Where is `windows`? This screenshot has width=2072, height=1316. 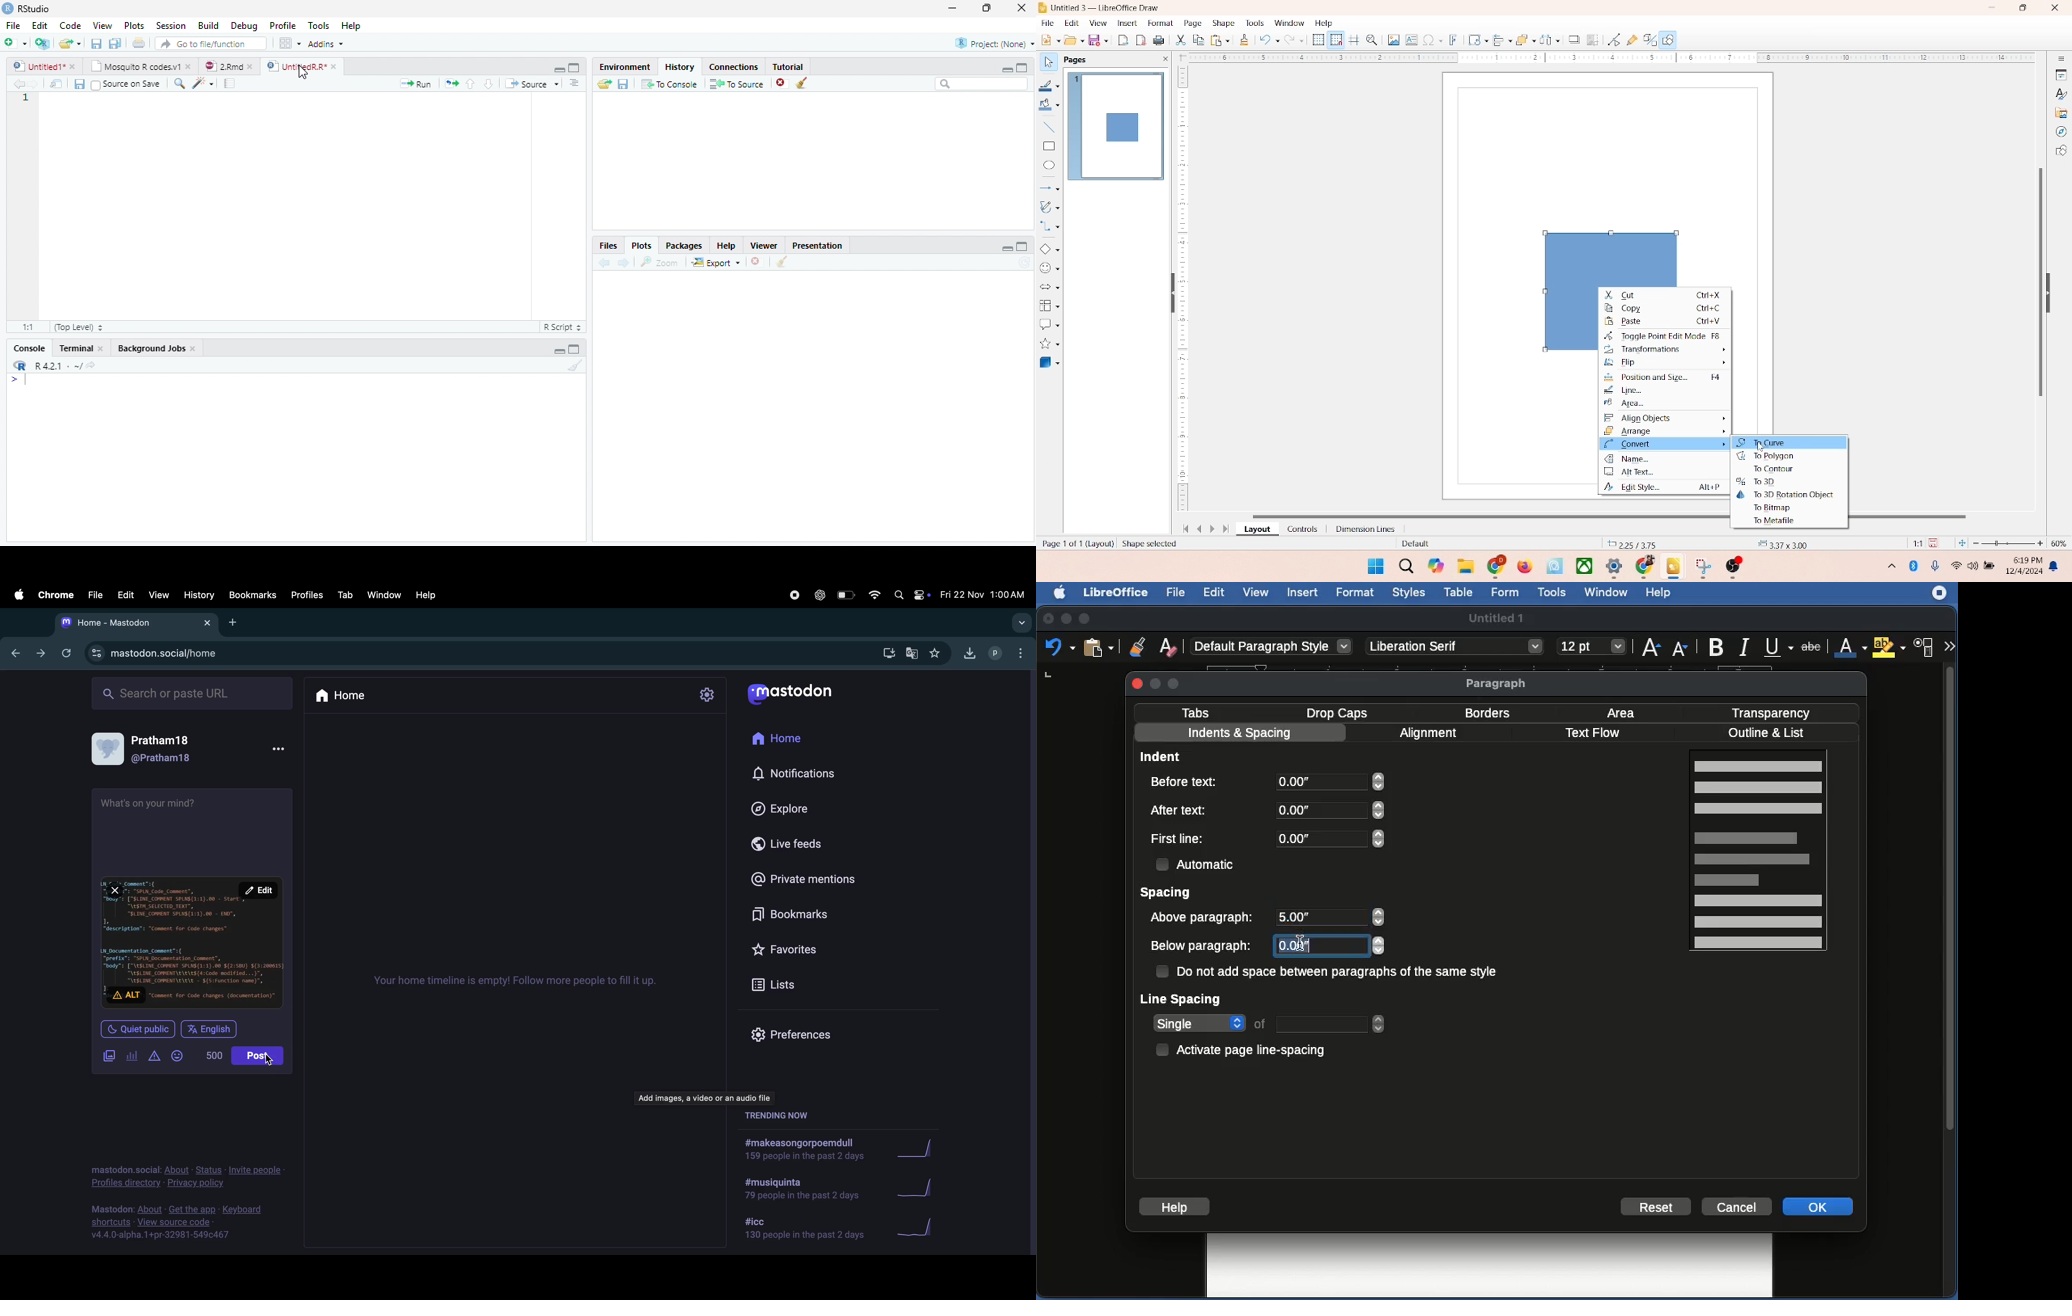
windows is located at coordinates (1374, 567).